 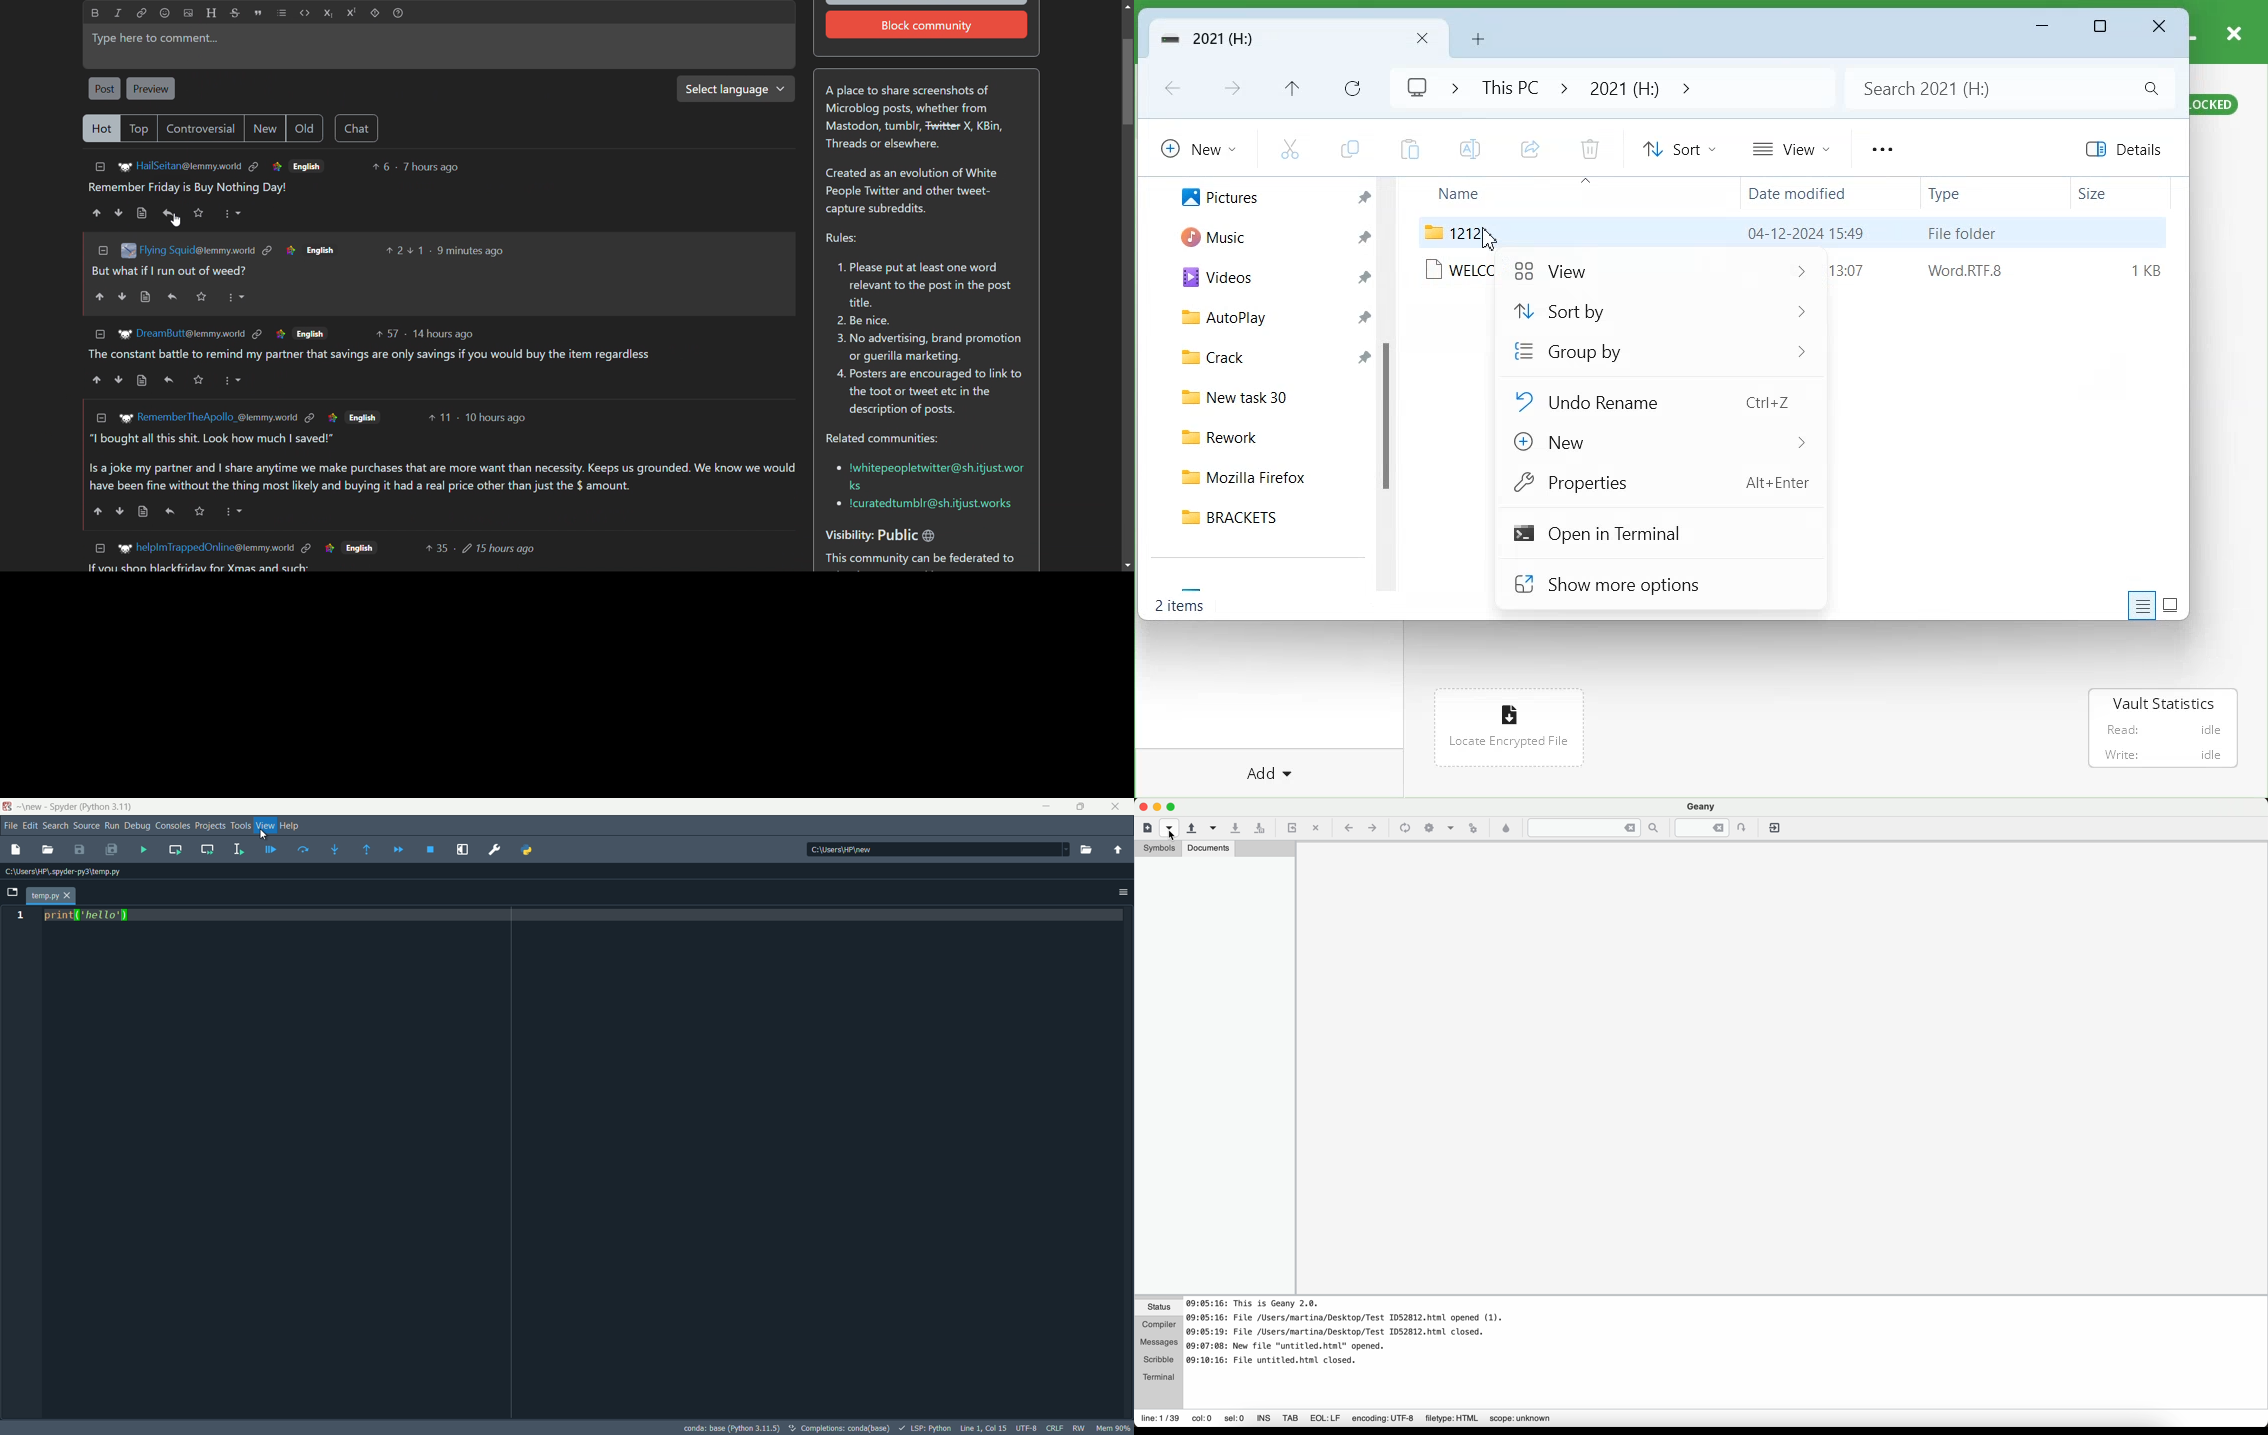 I want to click on continue execution until next function, so click(x=368, y=849).